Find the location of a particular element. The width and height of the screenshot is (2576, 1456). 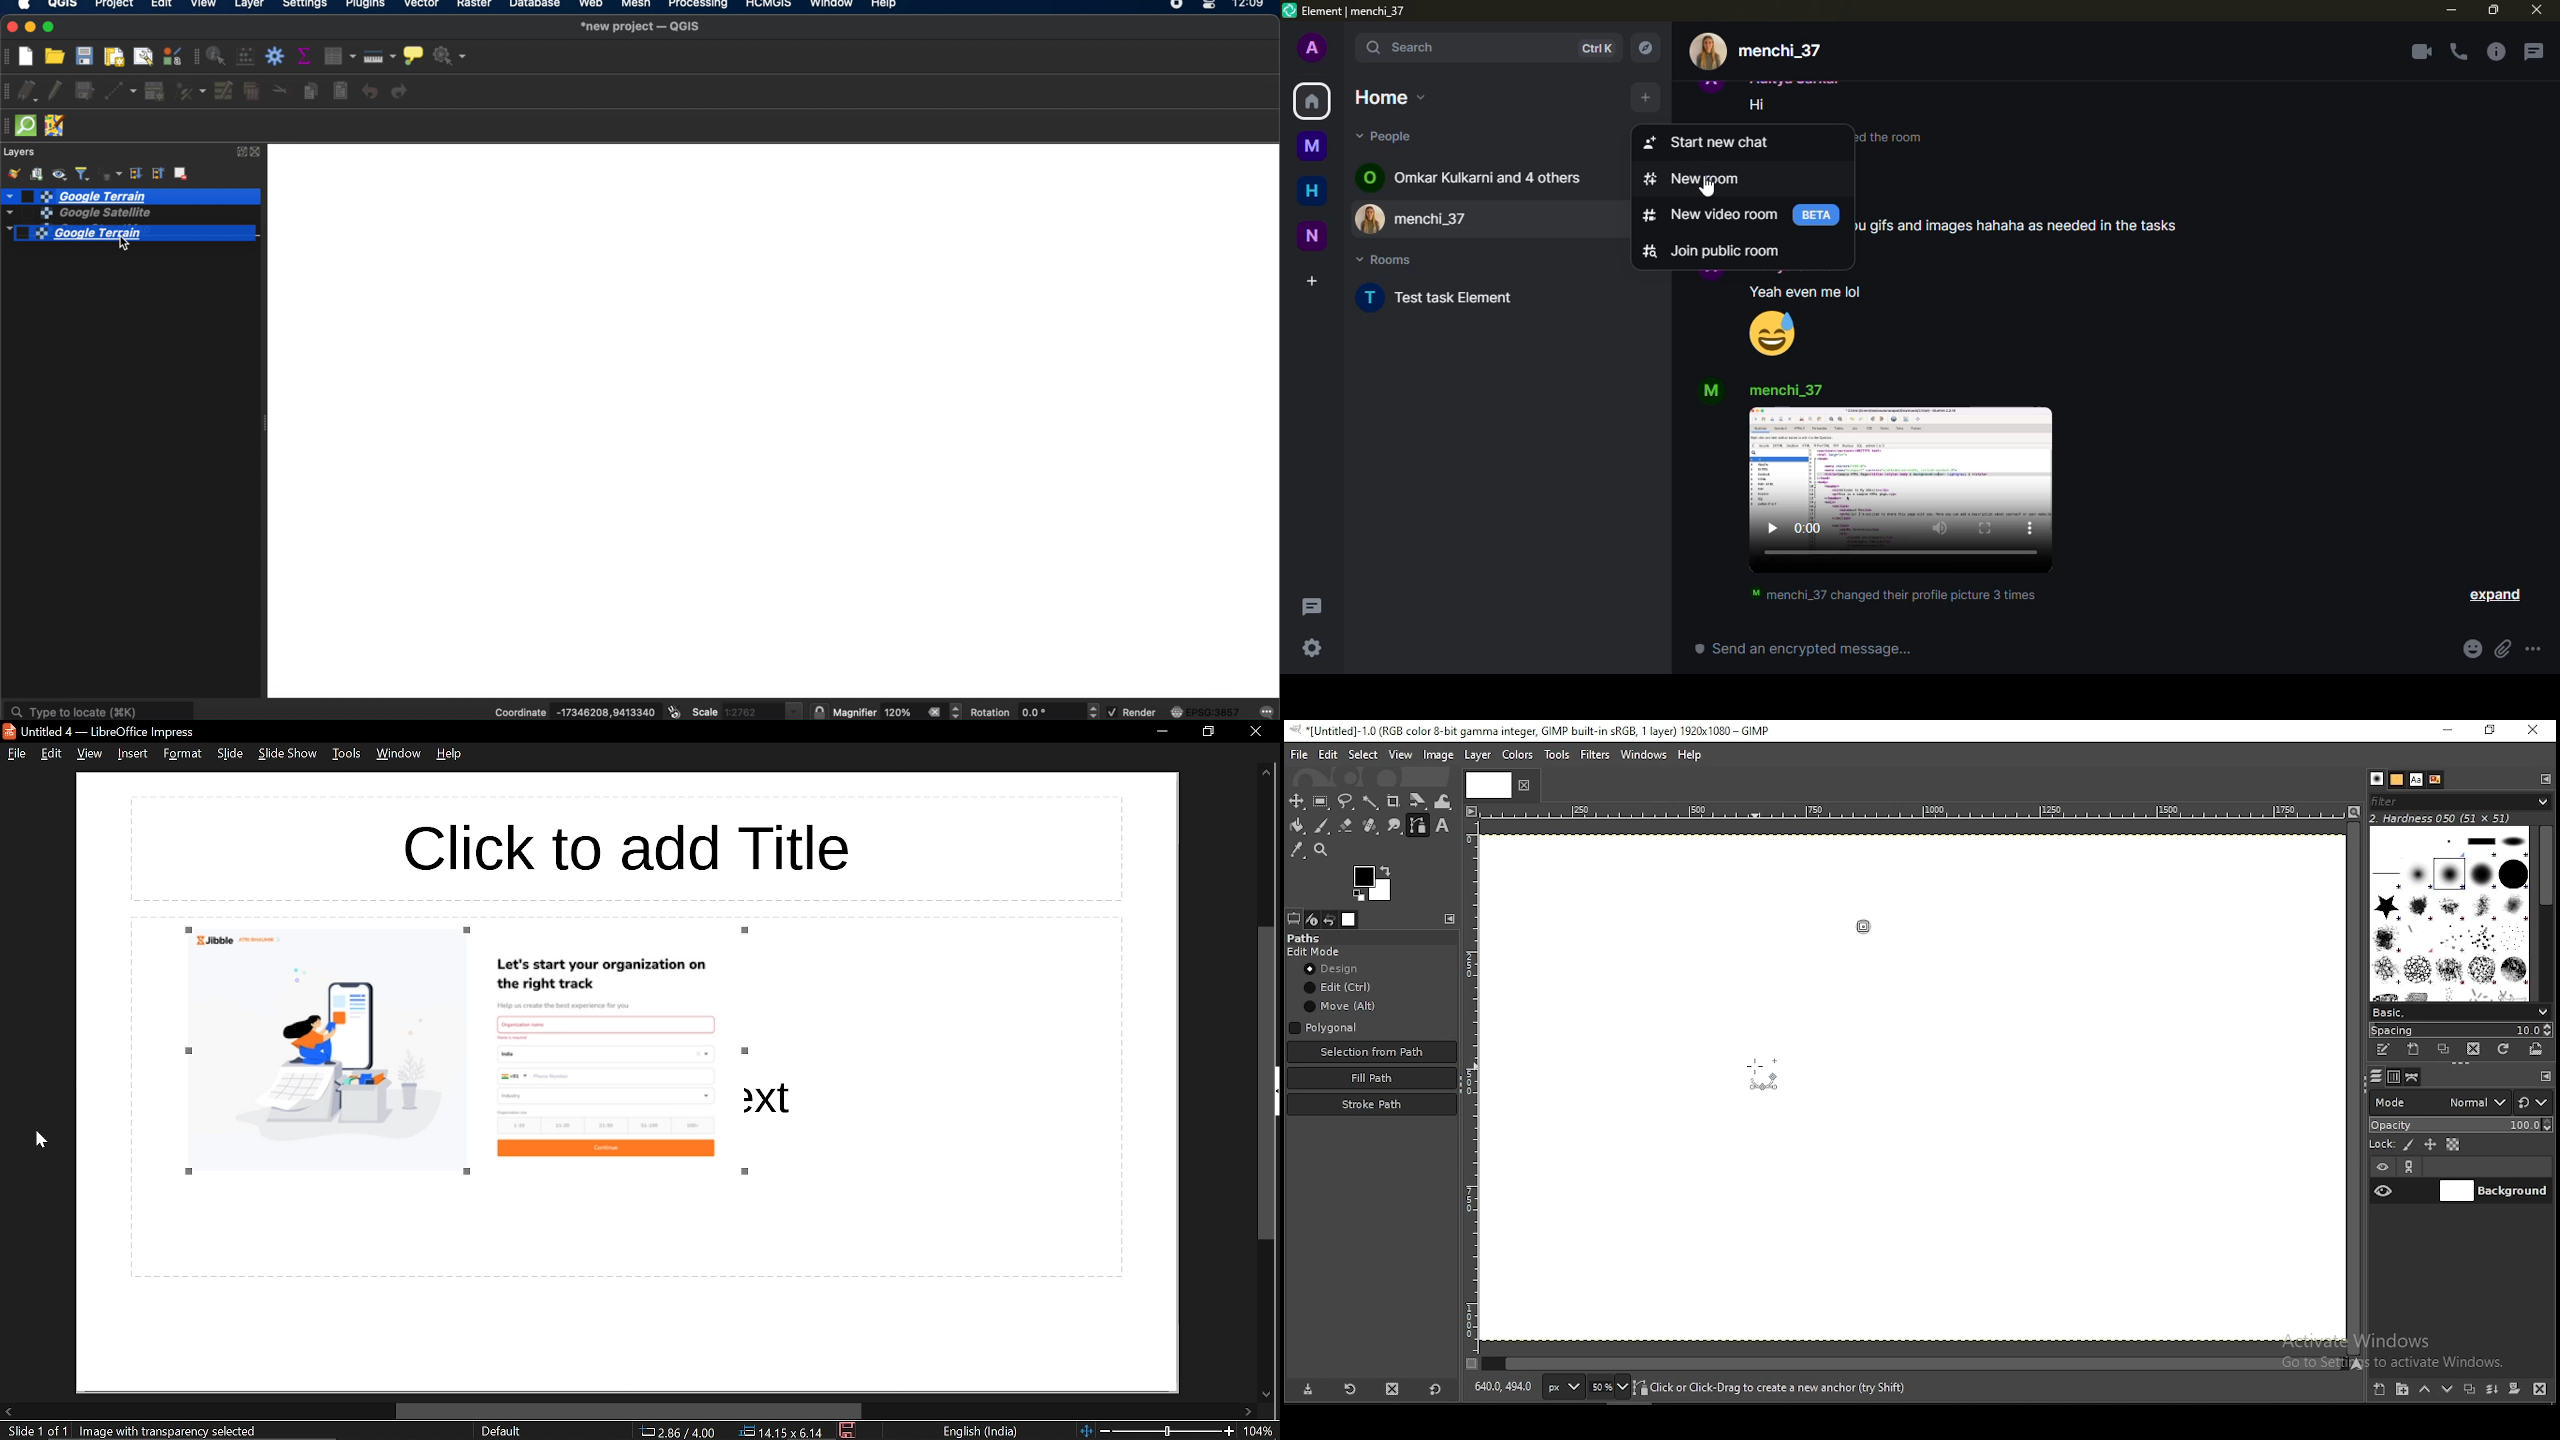

images is located at coordinates (1350, 919).